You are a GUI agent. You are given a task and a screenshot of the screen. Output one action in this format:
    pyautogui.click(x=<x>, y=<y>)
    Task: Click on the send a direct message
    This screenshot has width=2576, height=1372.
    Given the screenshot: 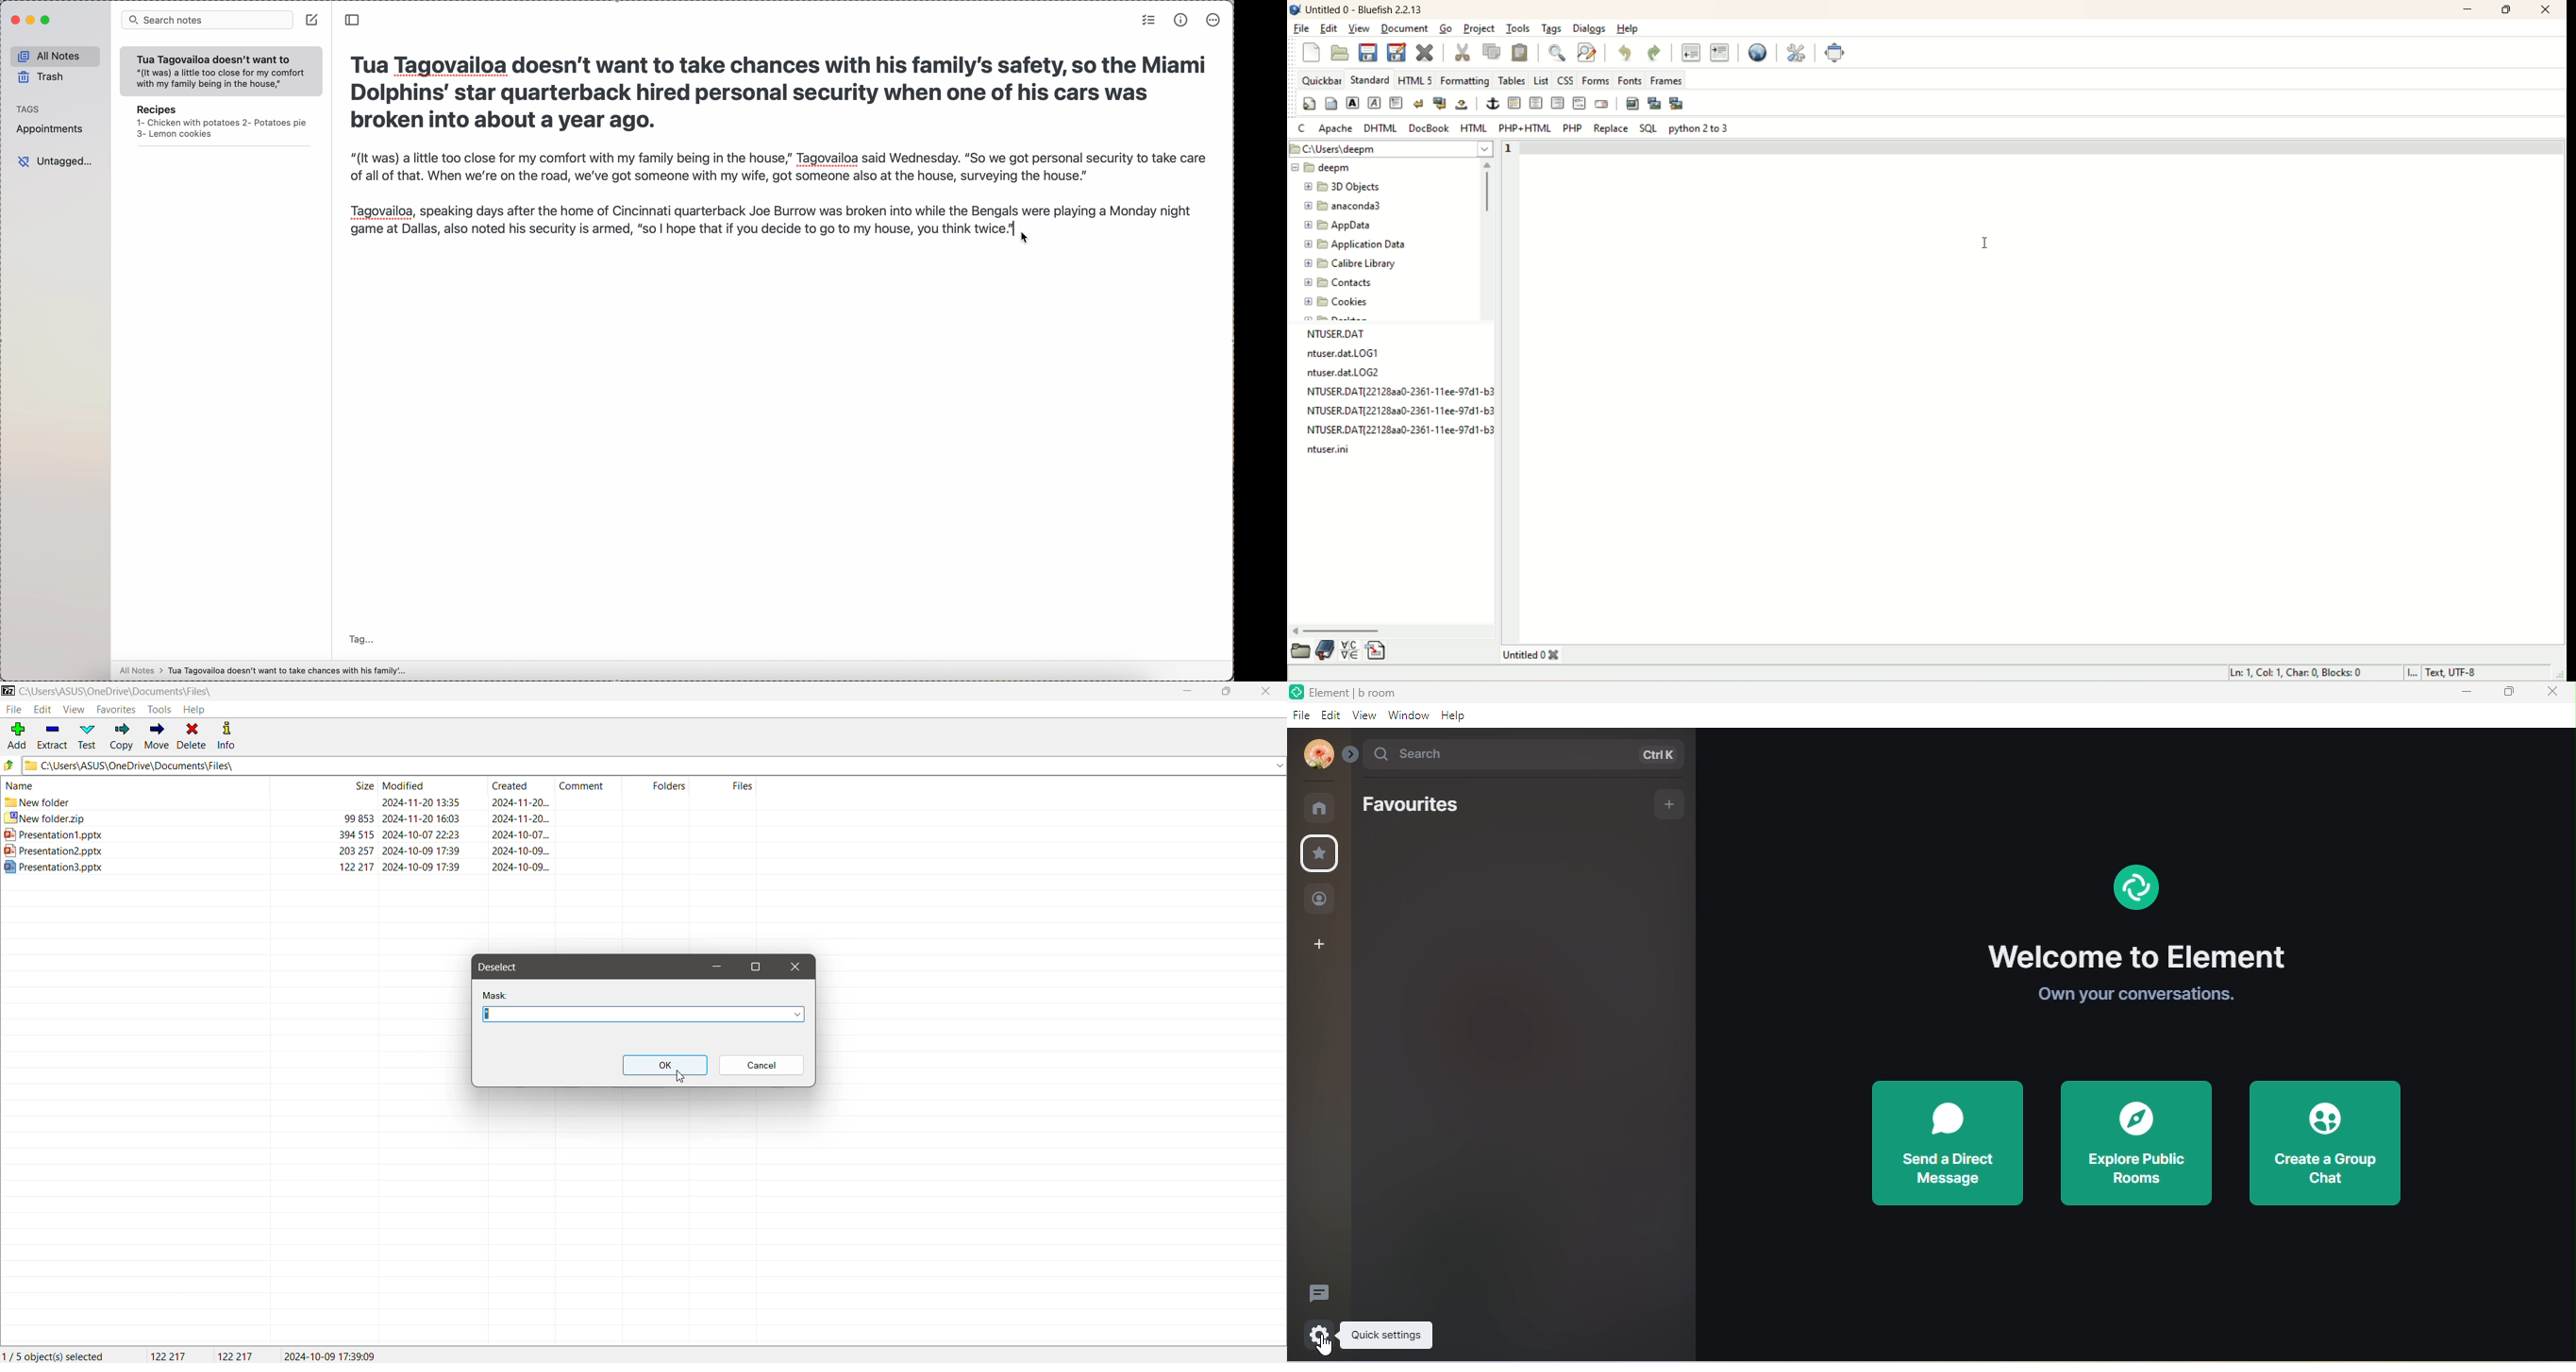 What is the action you would take?
    pyautogui.click(x=1948, y=1144)
    